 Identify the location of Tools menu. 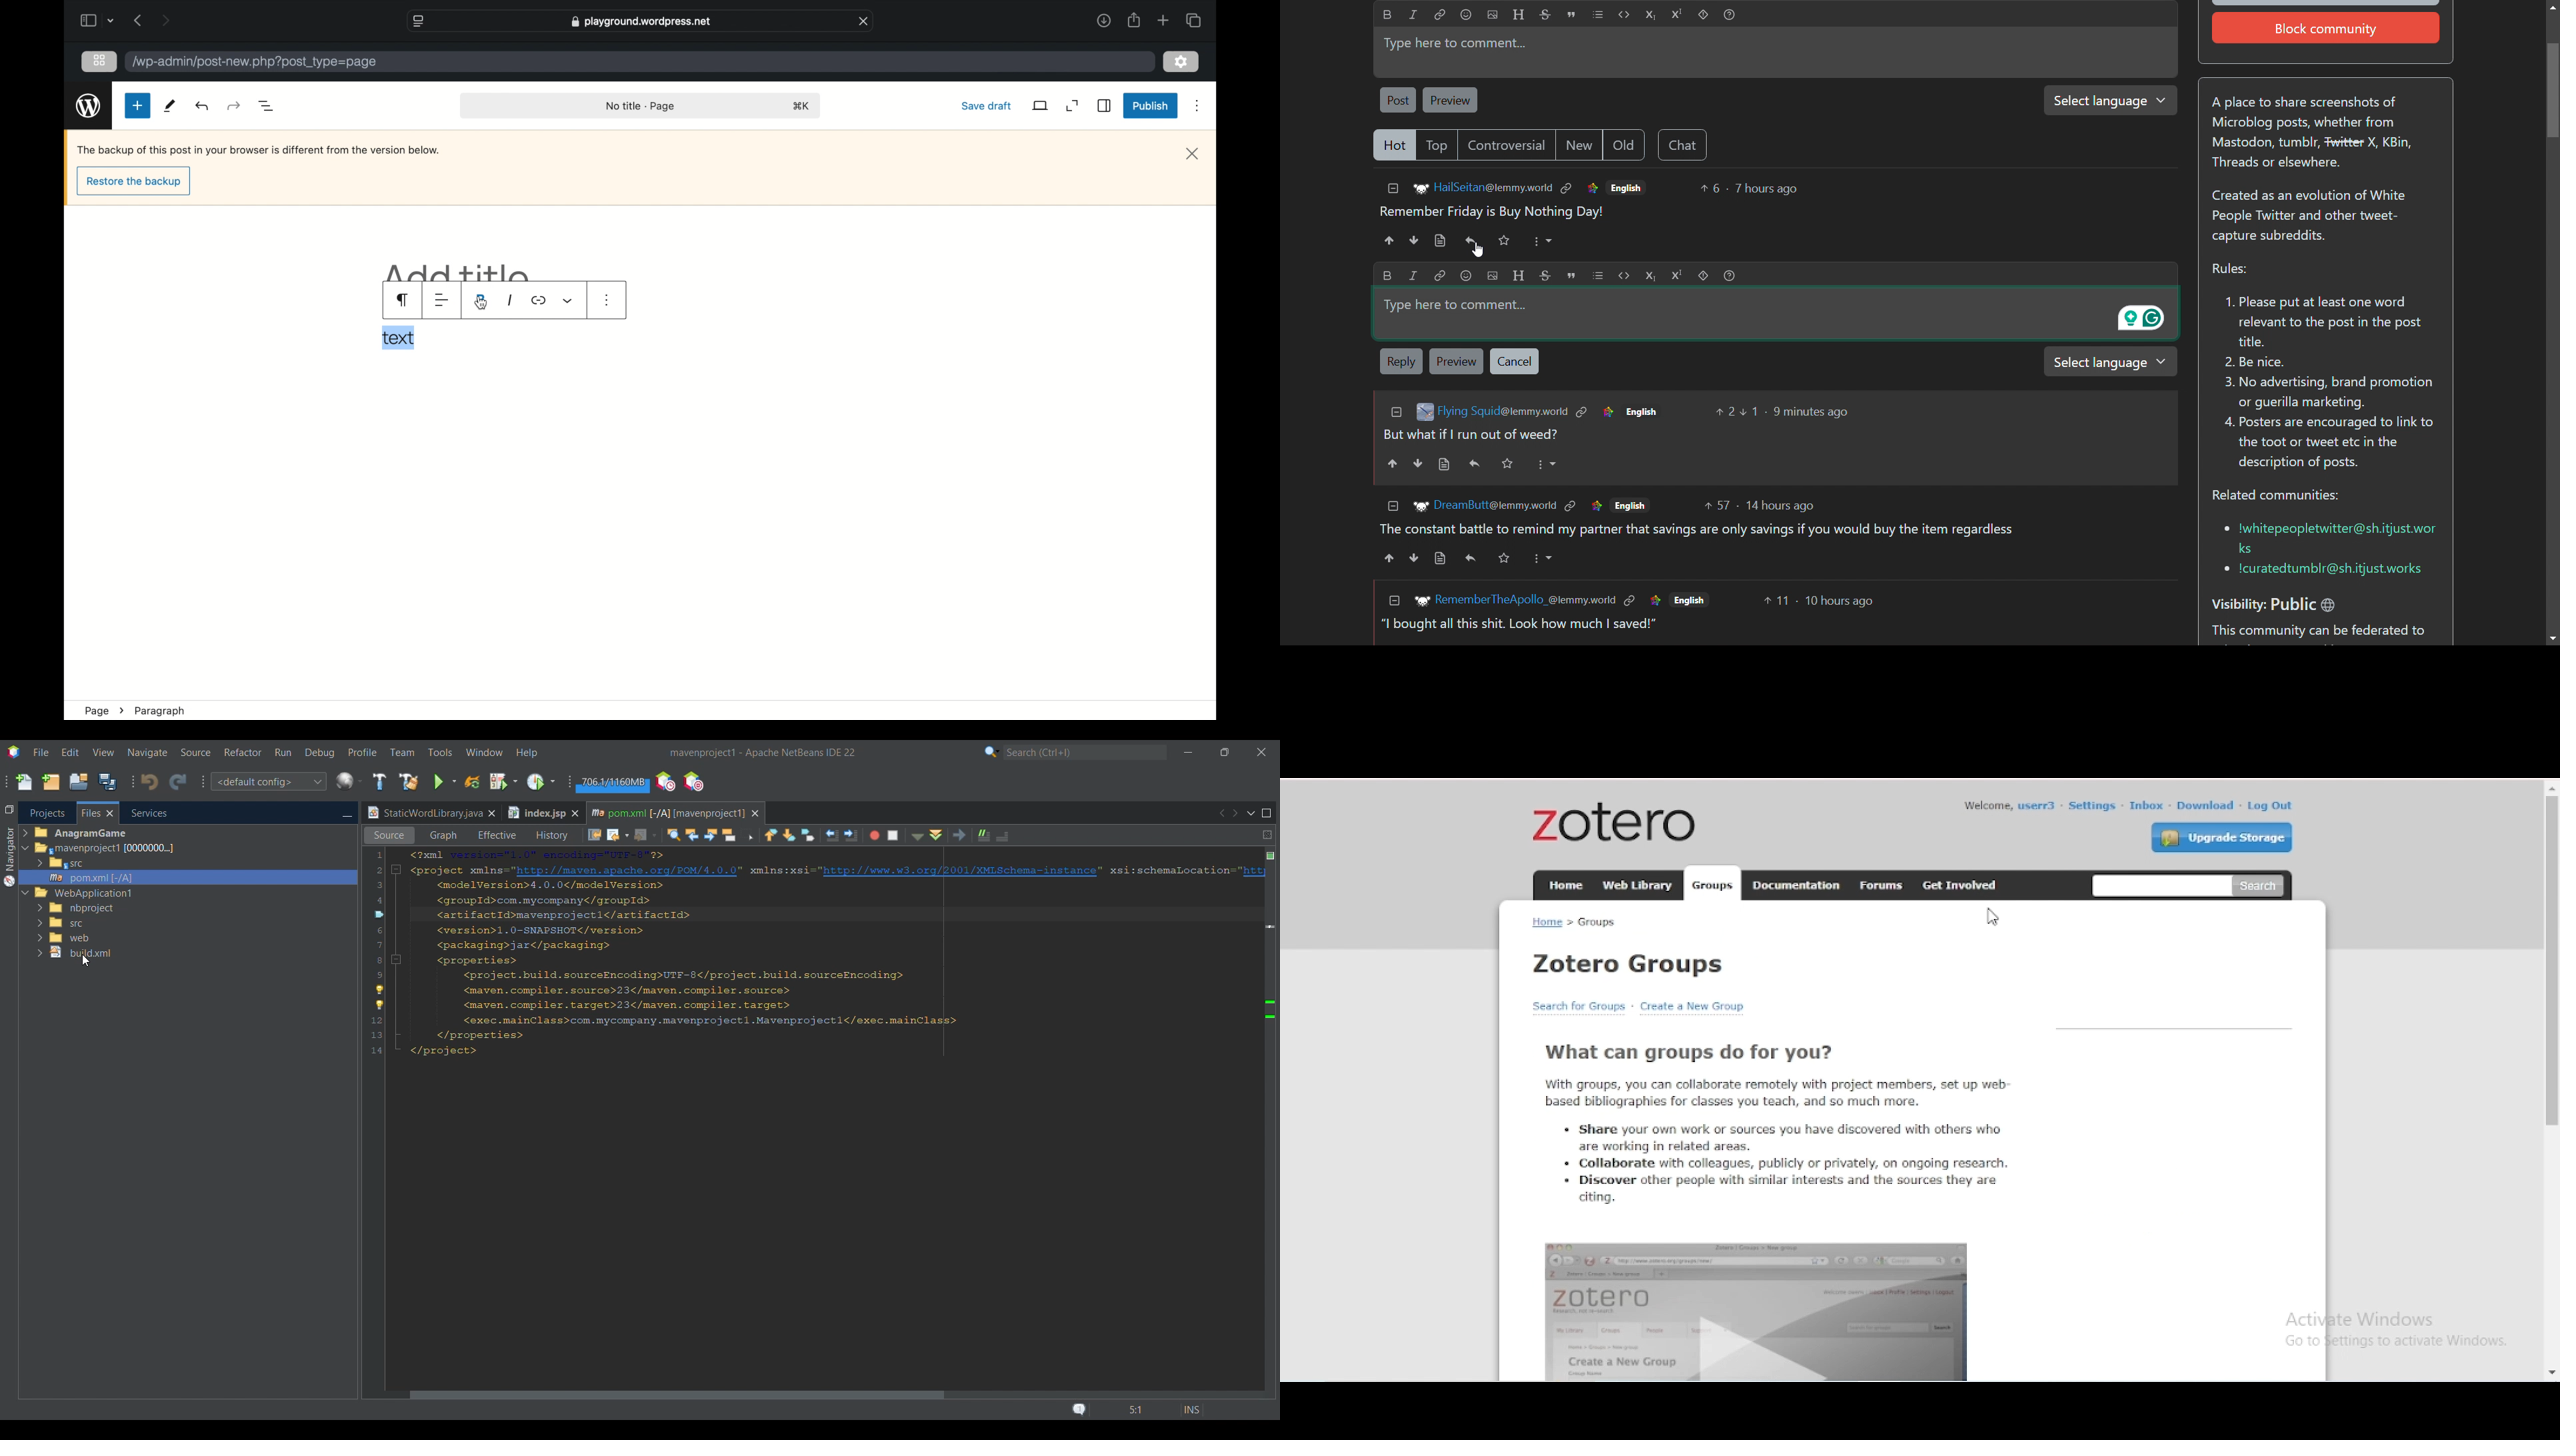
(440, 752).